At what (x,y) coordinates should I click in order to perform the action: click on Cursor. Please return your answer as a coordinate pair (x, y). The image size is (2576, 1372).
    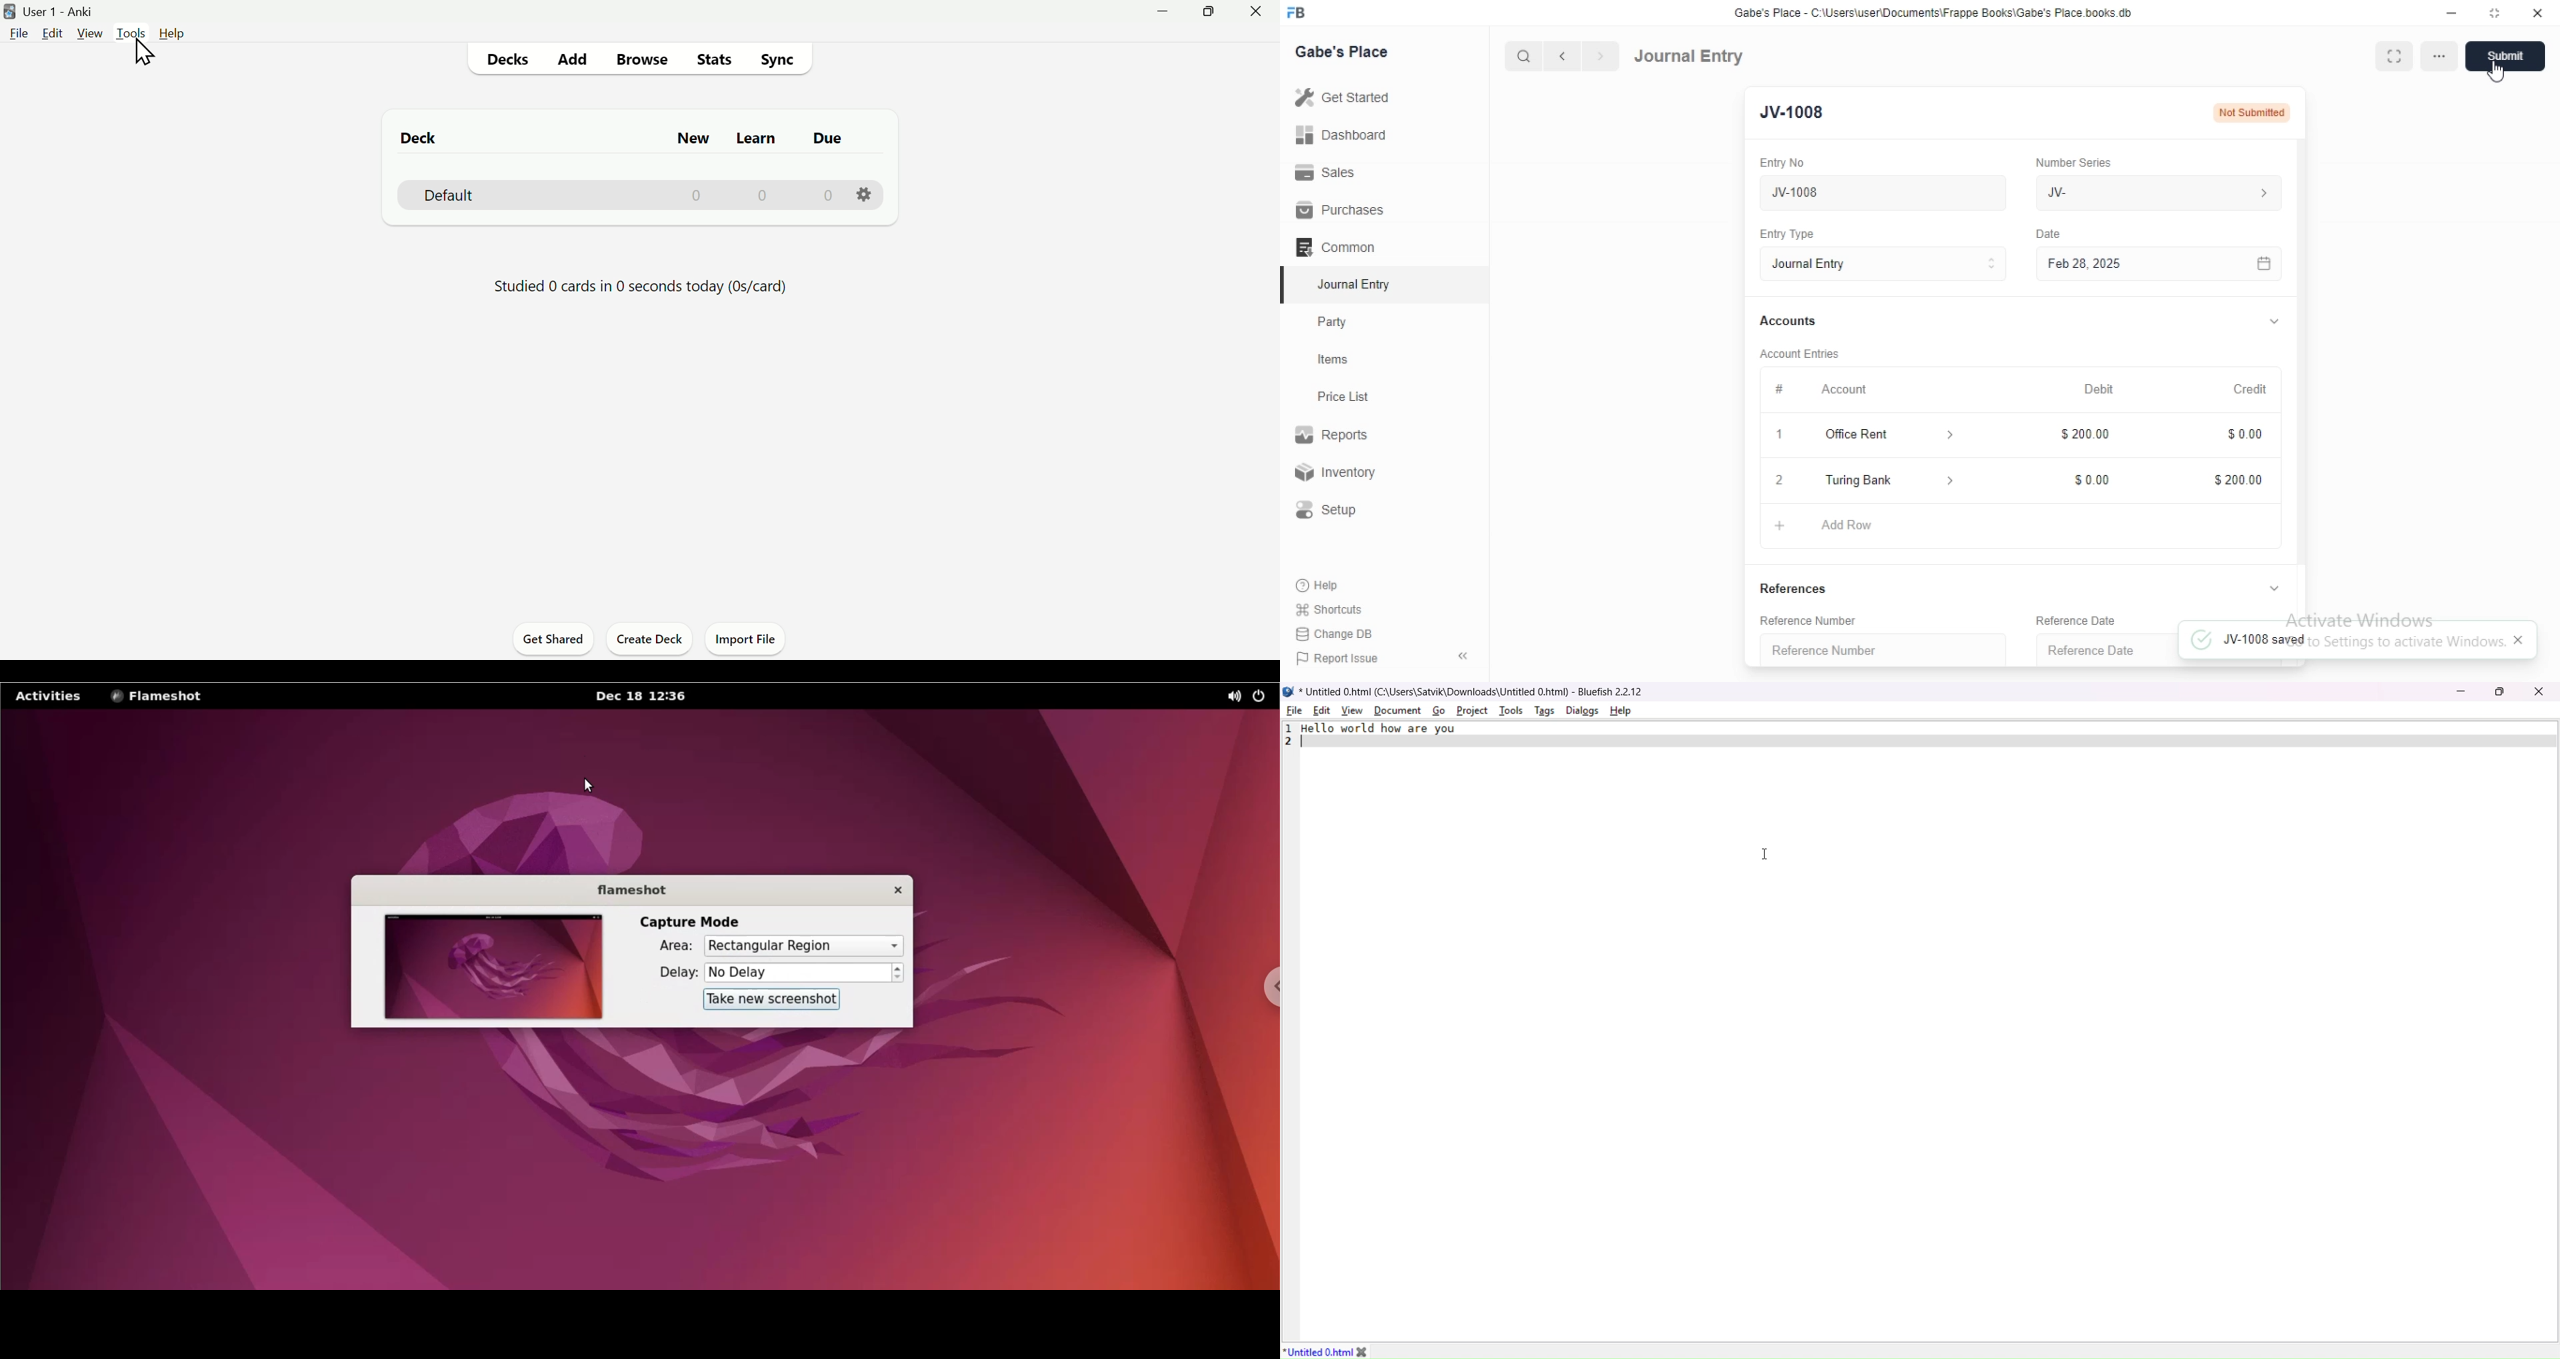
    Looking at the image, I should click on (143, 52).